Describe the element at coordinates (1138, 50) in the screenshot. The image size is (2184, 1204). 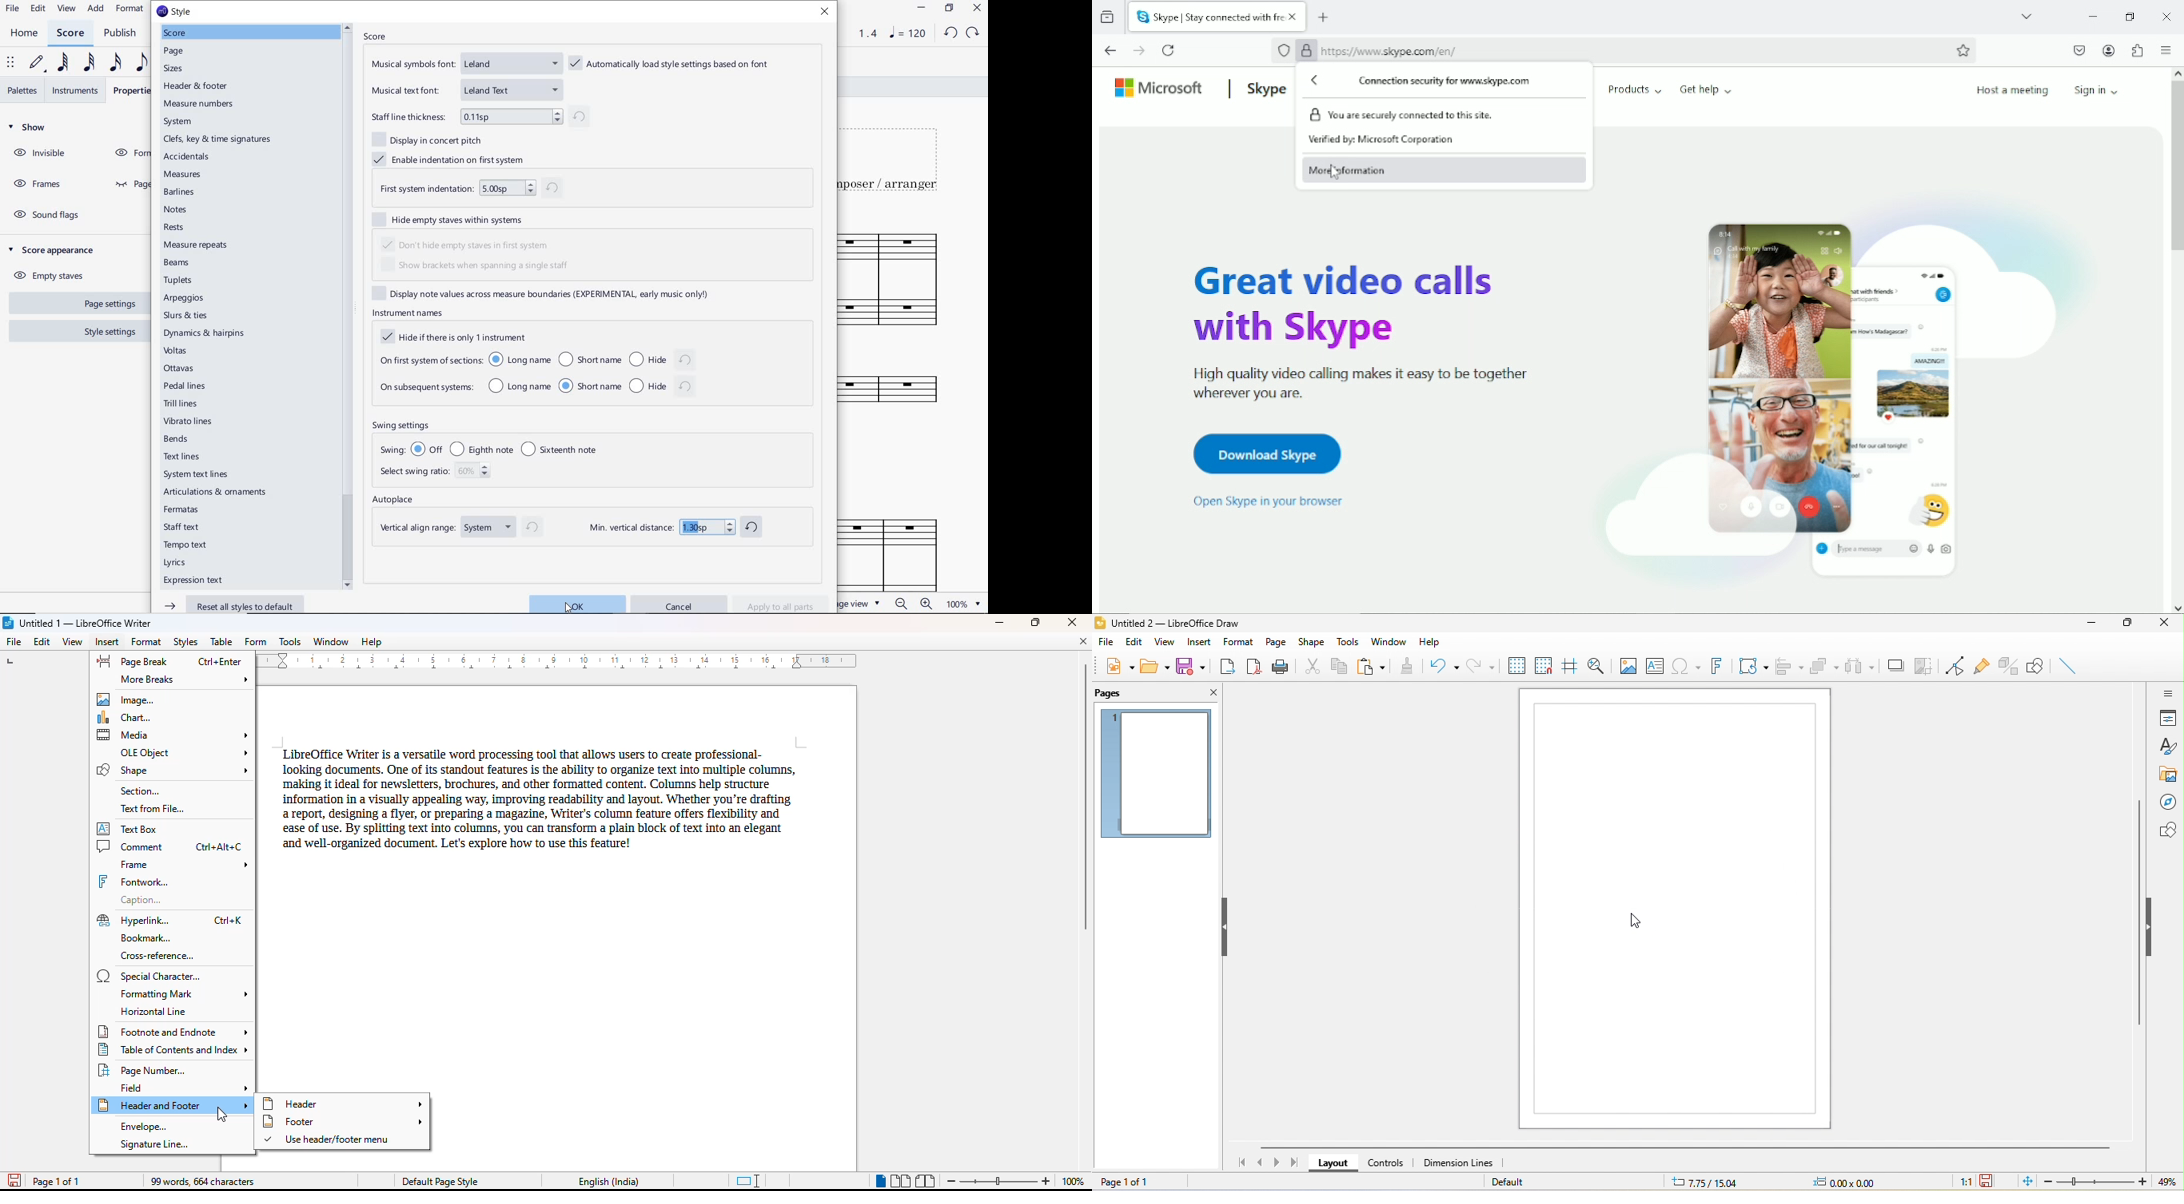
I see `Go forward` at that location.